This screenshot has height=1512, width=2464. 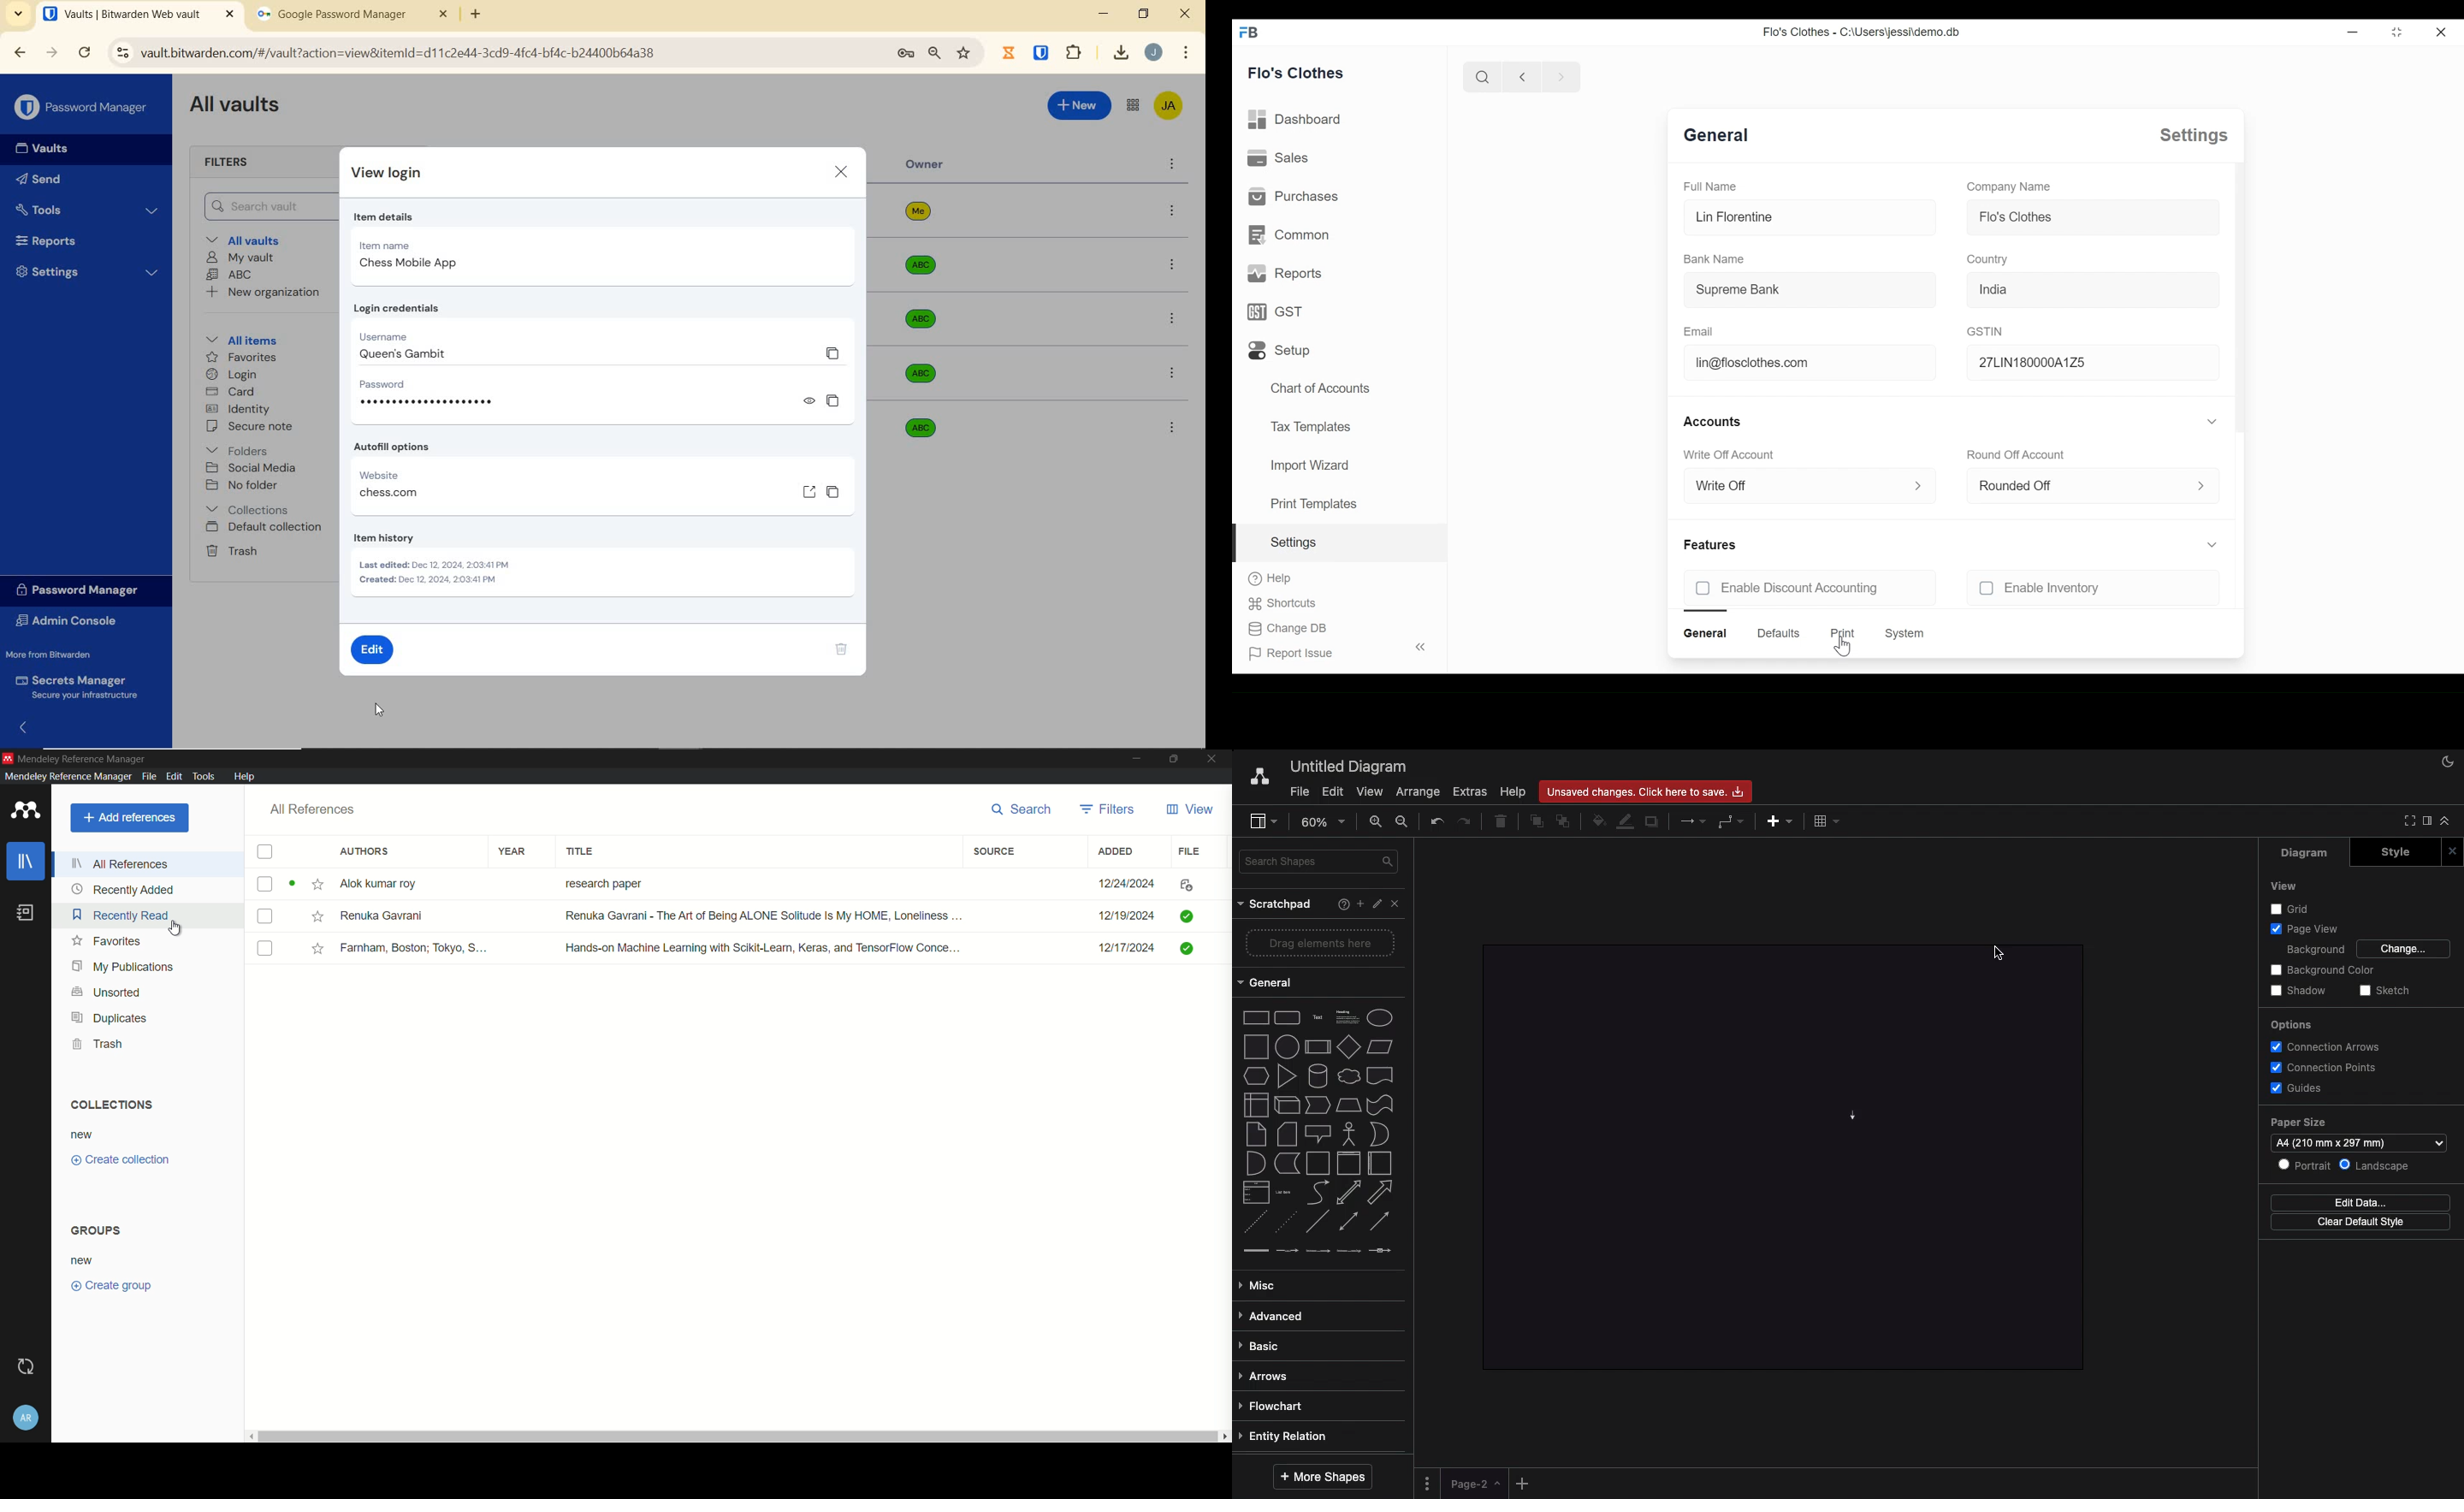 What do you see at coordinates (2303, 1164) in the screenshot?
I see `Portrait` at bounding box center [2303, 1164].